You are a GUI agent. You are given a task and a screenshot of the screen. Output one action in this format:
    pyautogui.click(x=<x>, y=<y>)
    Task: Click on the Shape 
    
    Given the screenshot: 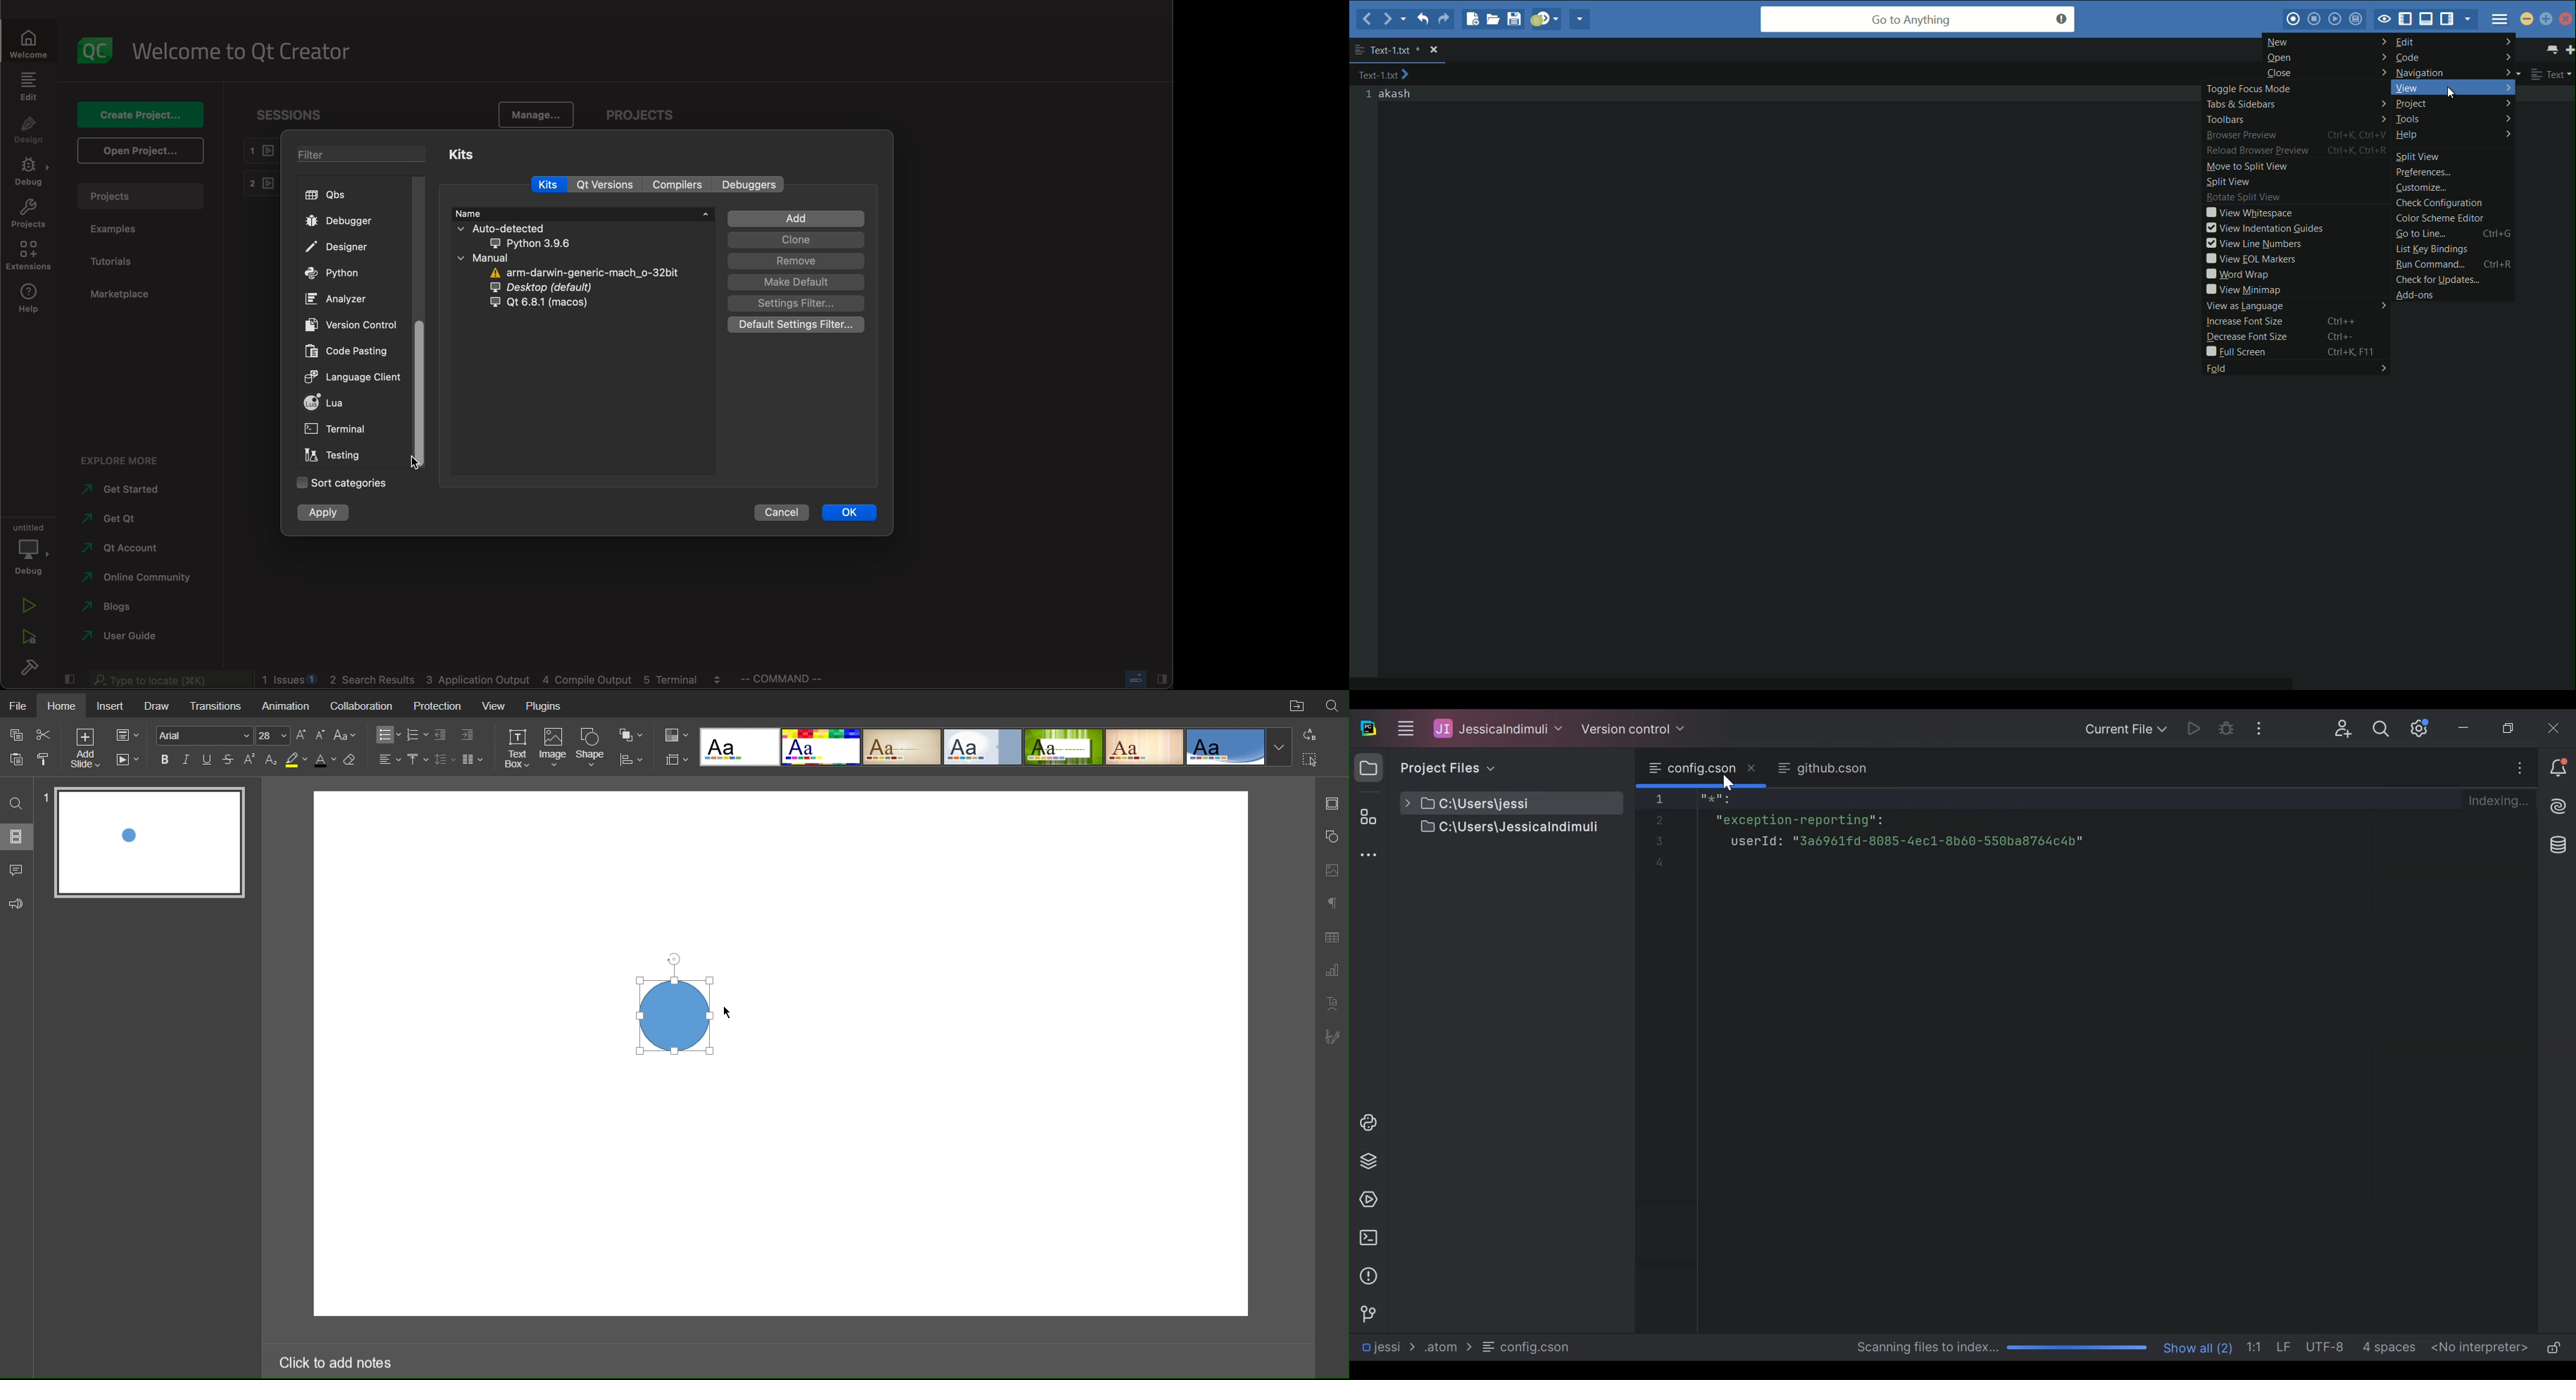 What is the action you would take?
    pyautogui.click(x=593, y=747)
    